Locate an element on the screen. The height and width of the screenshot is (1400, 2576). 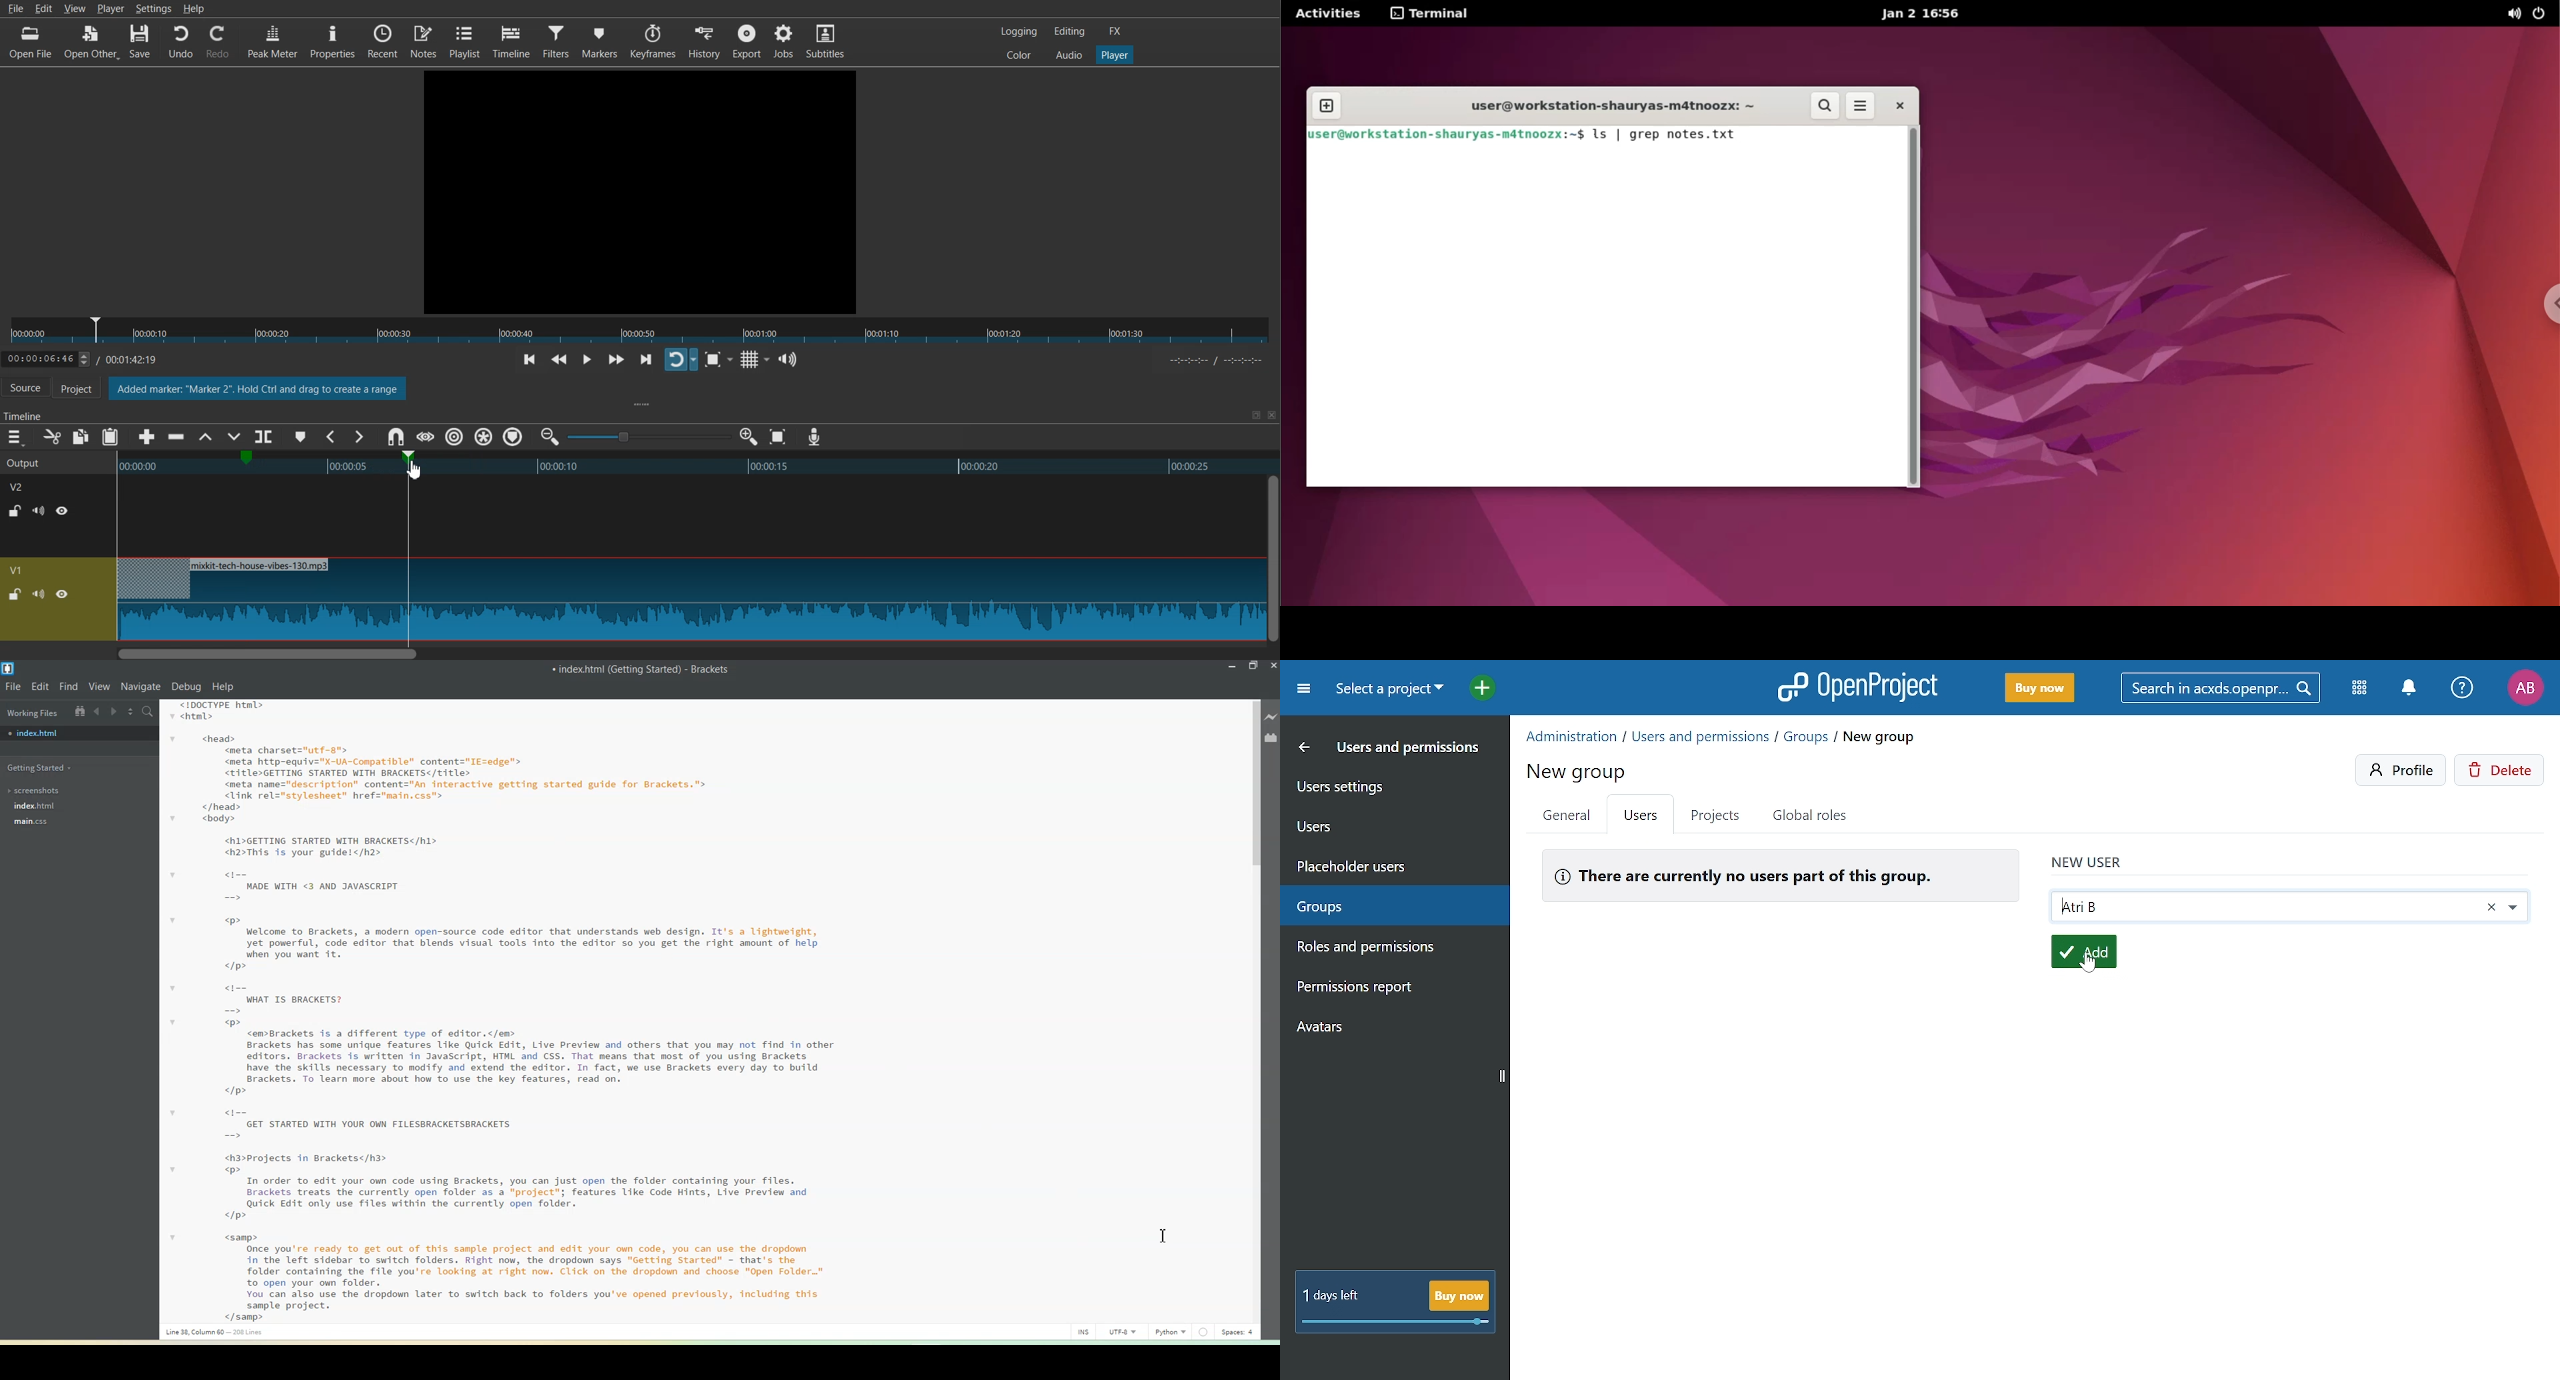
V1 is located at coordinates (18, 570).